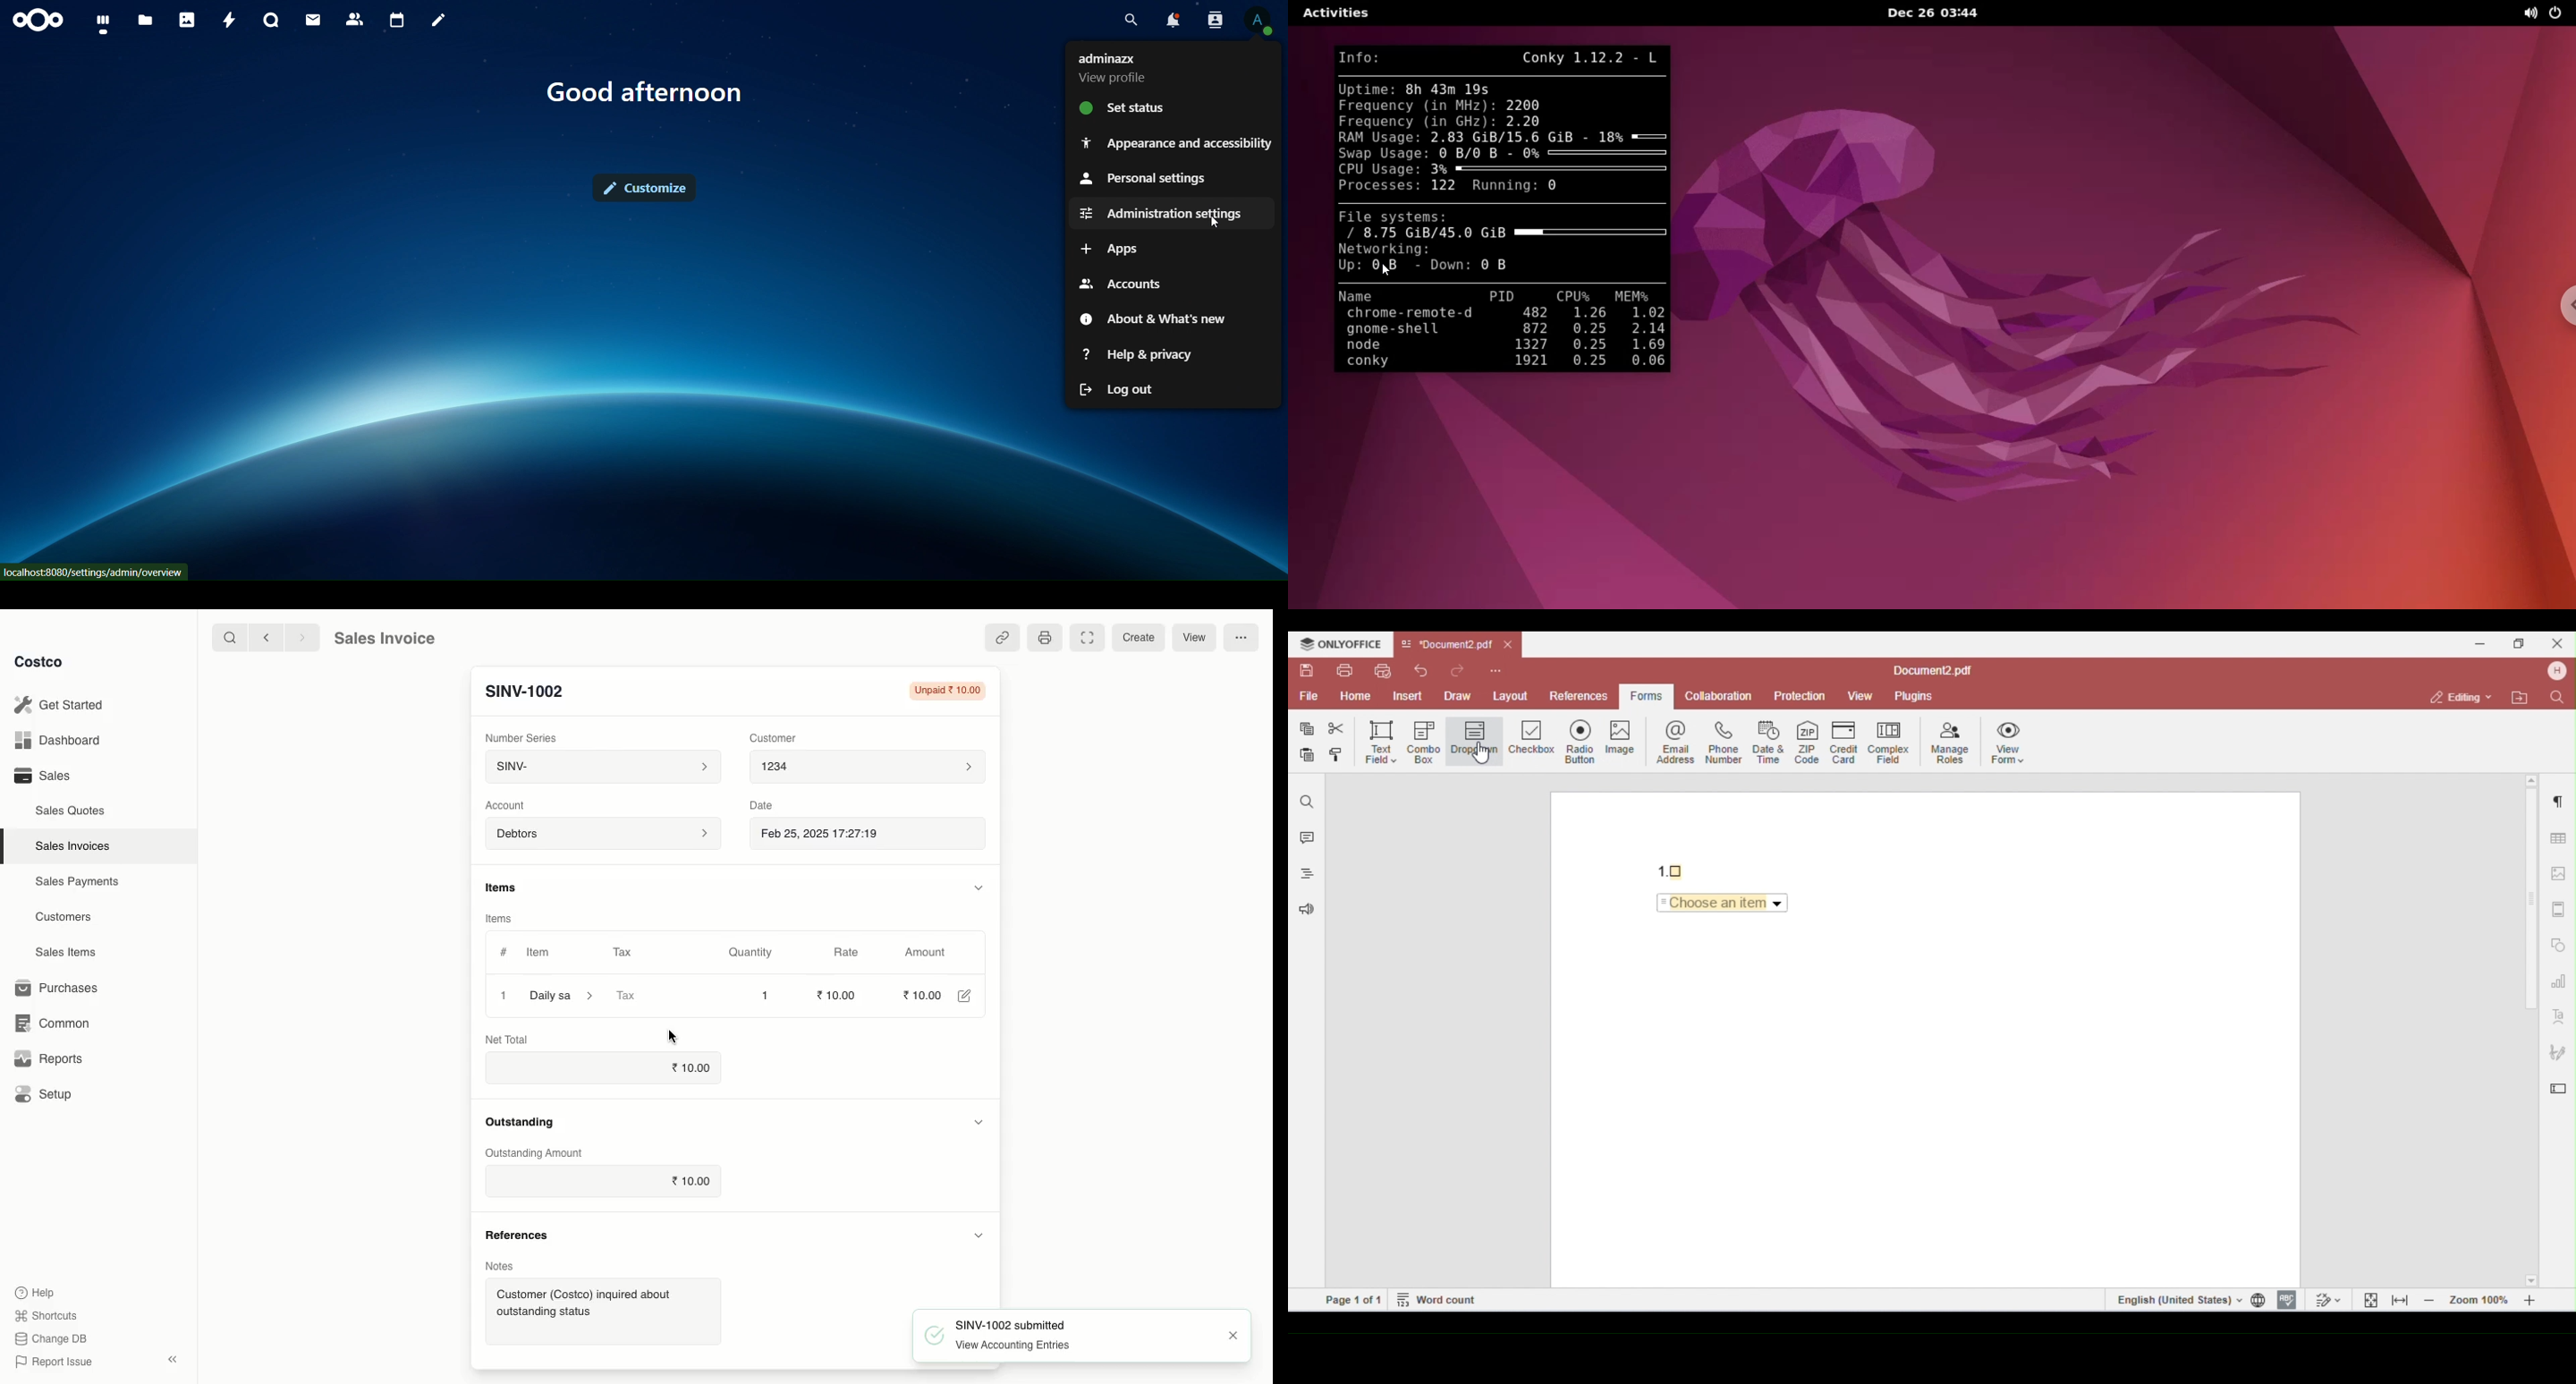  Describe the element at coordinates (1118, 282) in the screenshot. I see `accounts` at that location.